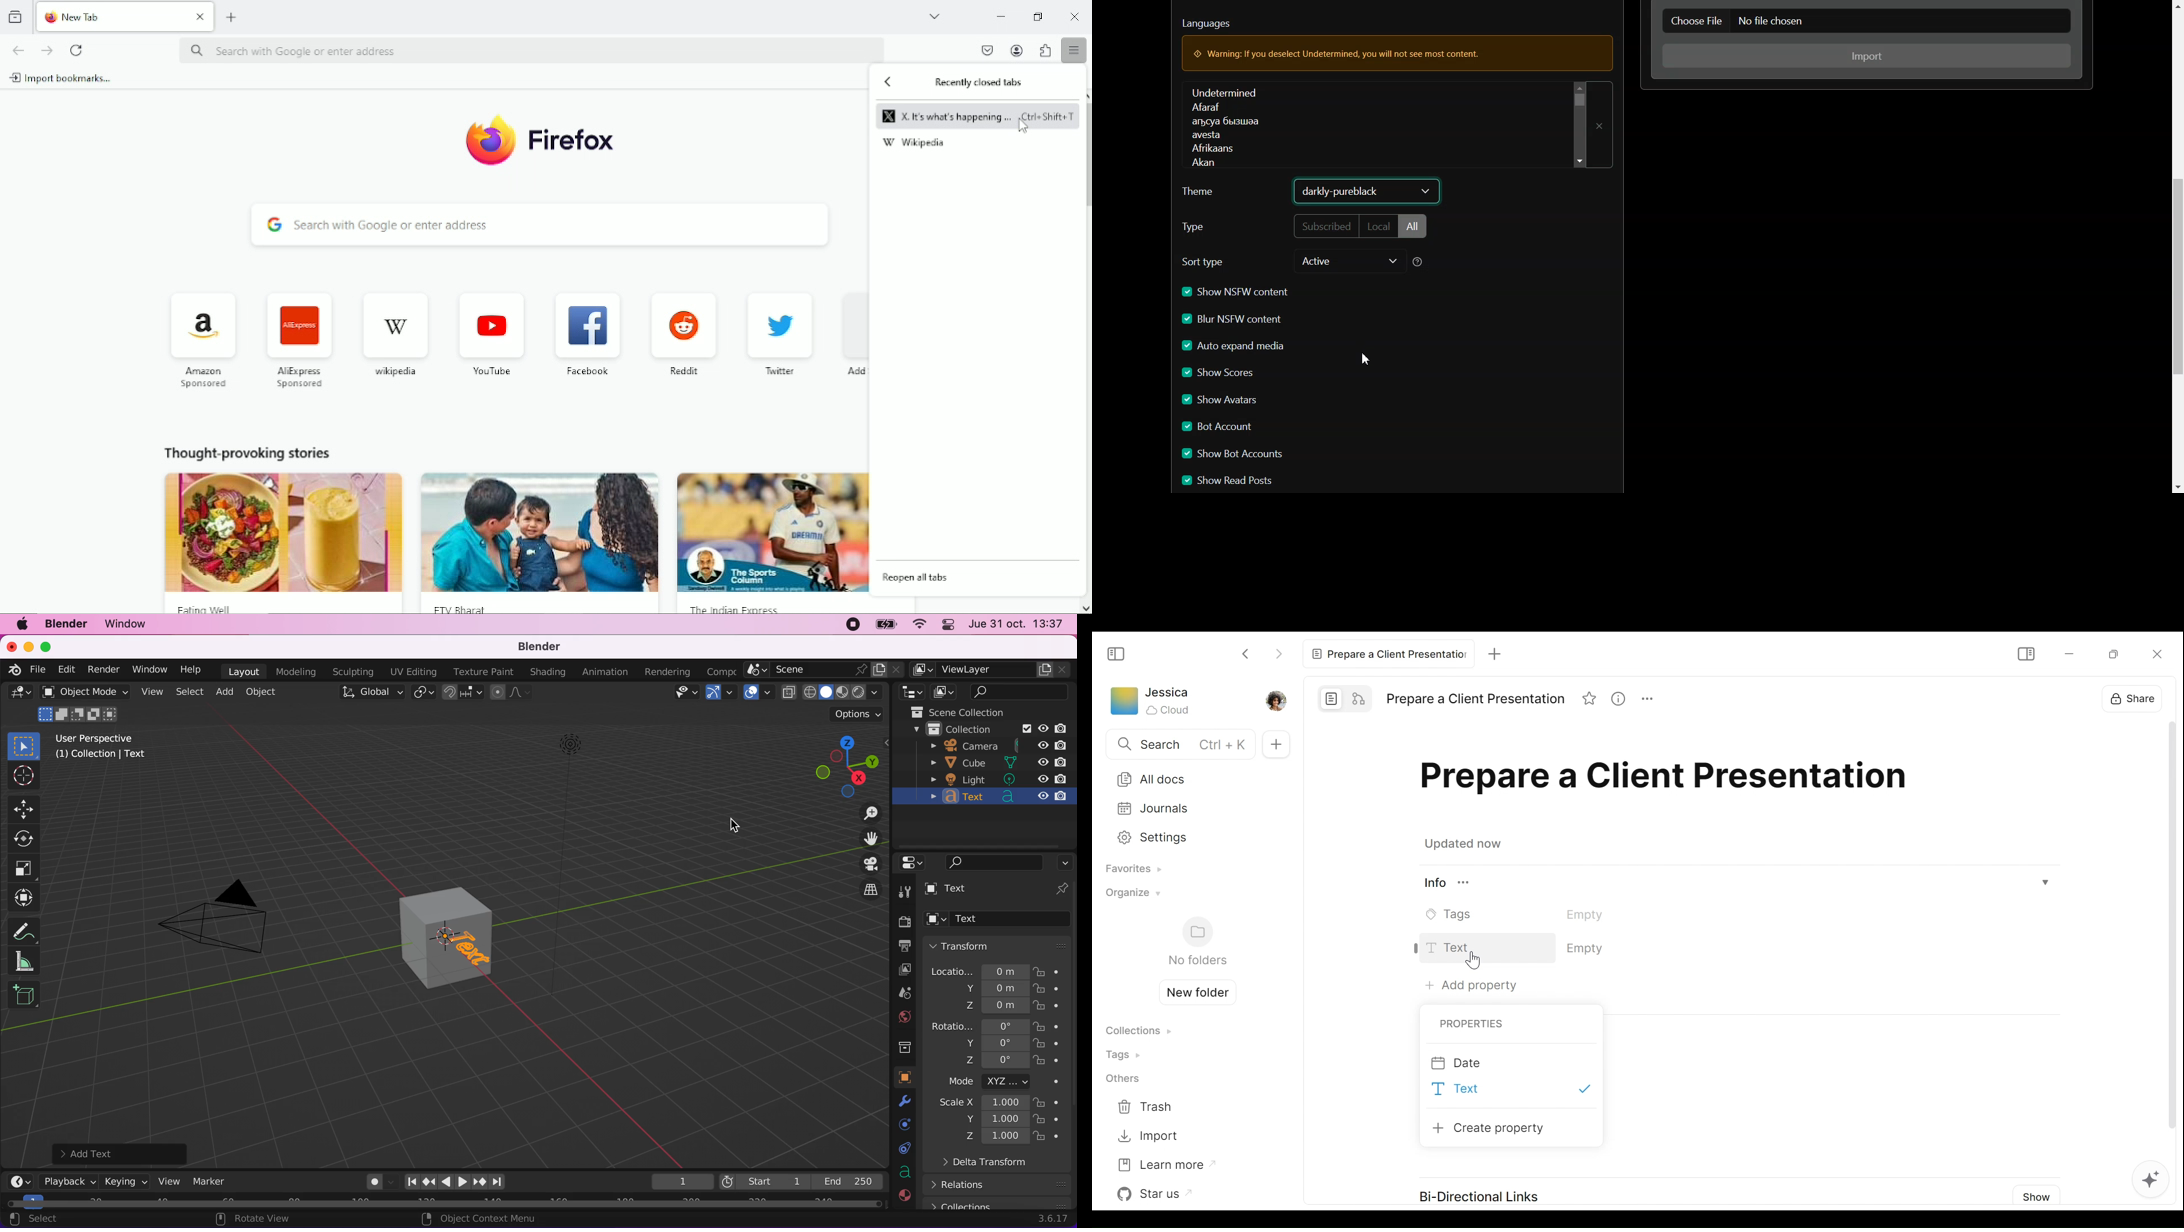  Describe the element at coordinates (393, 372) in the screenshot. I see `wikipedia` at that location.